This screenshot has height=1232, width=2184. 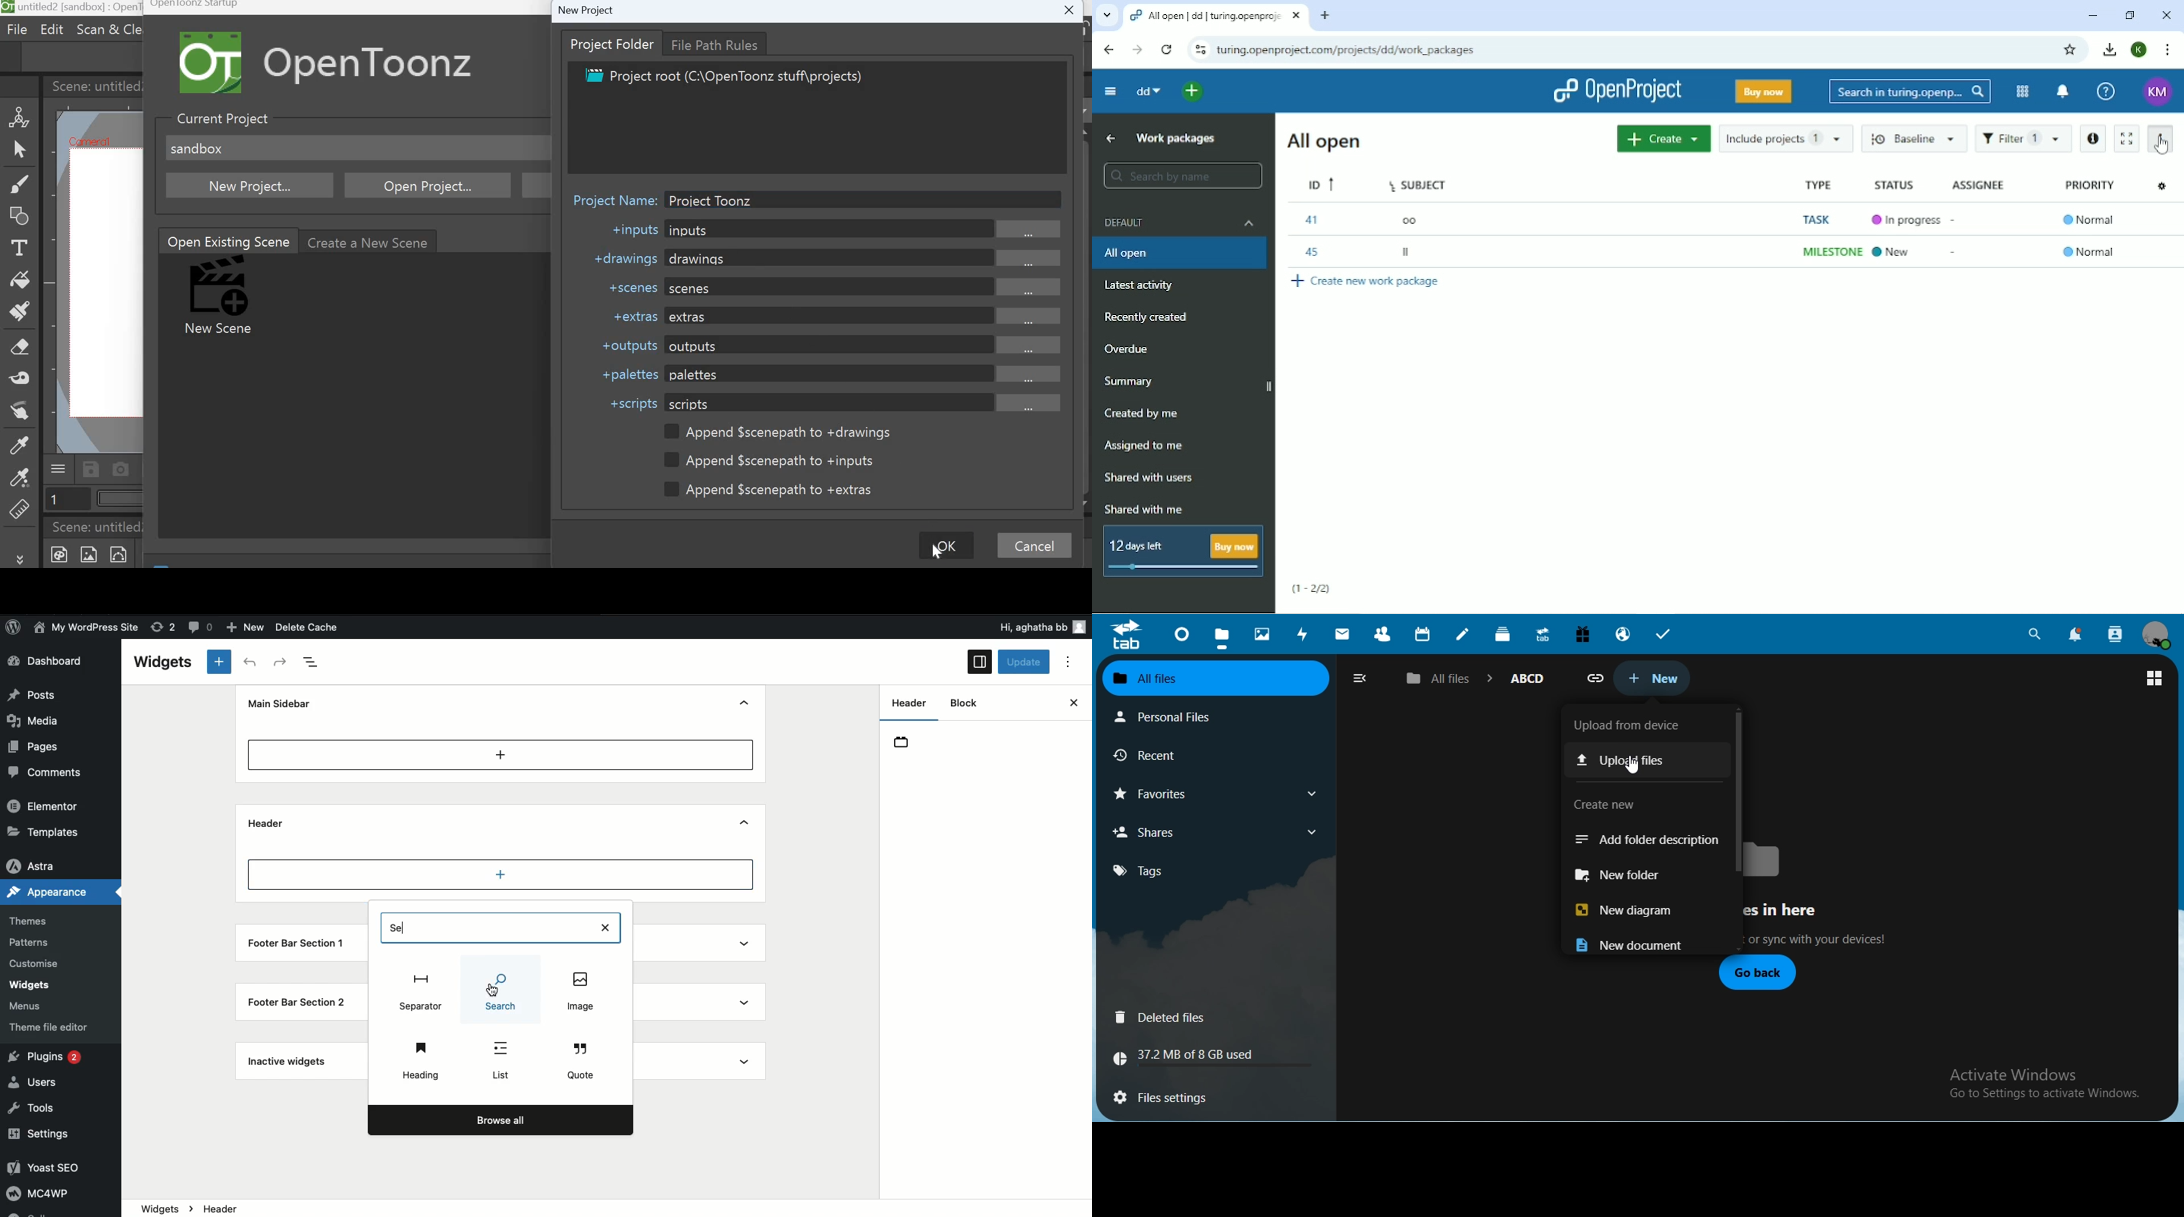 I want to click on Downloads, so click(x=2110, y=49).